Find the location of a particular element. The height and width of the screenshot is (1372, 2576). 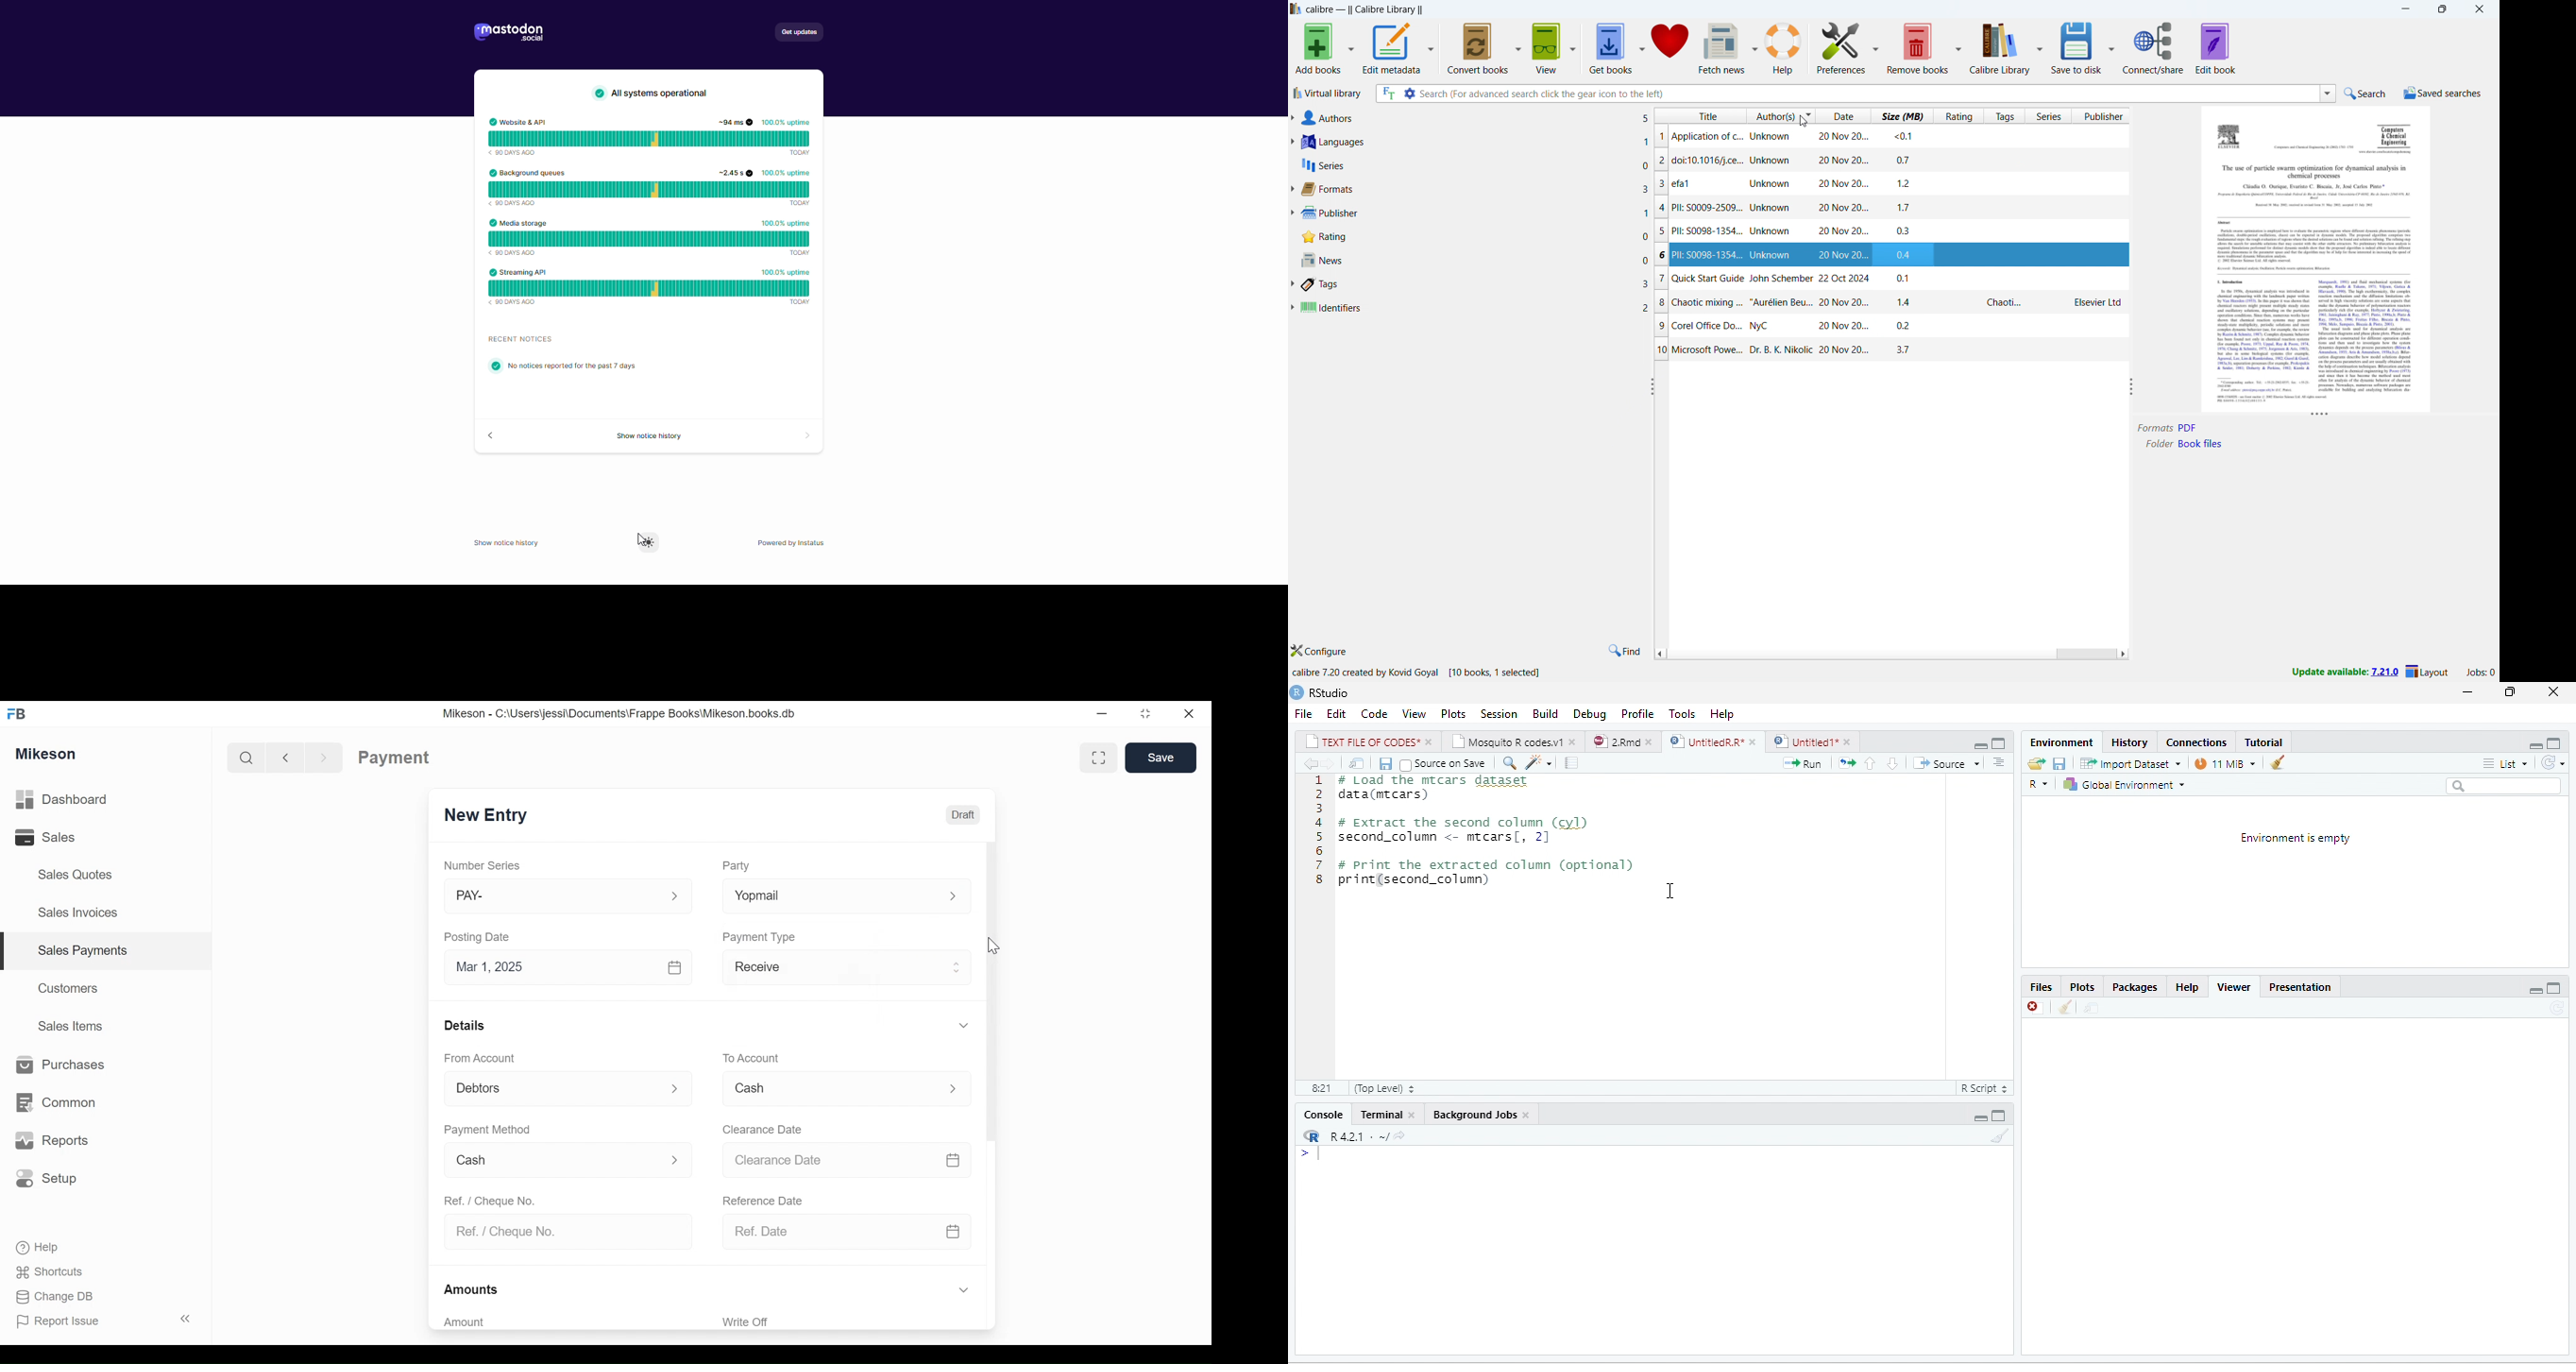

previous  is located at coordinates (1309, 763).